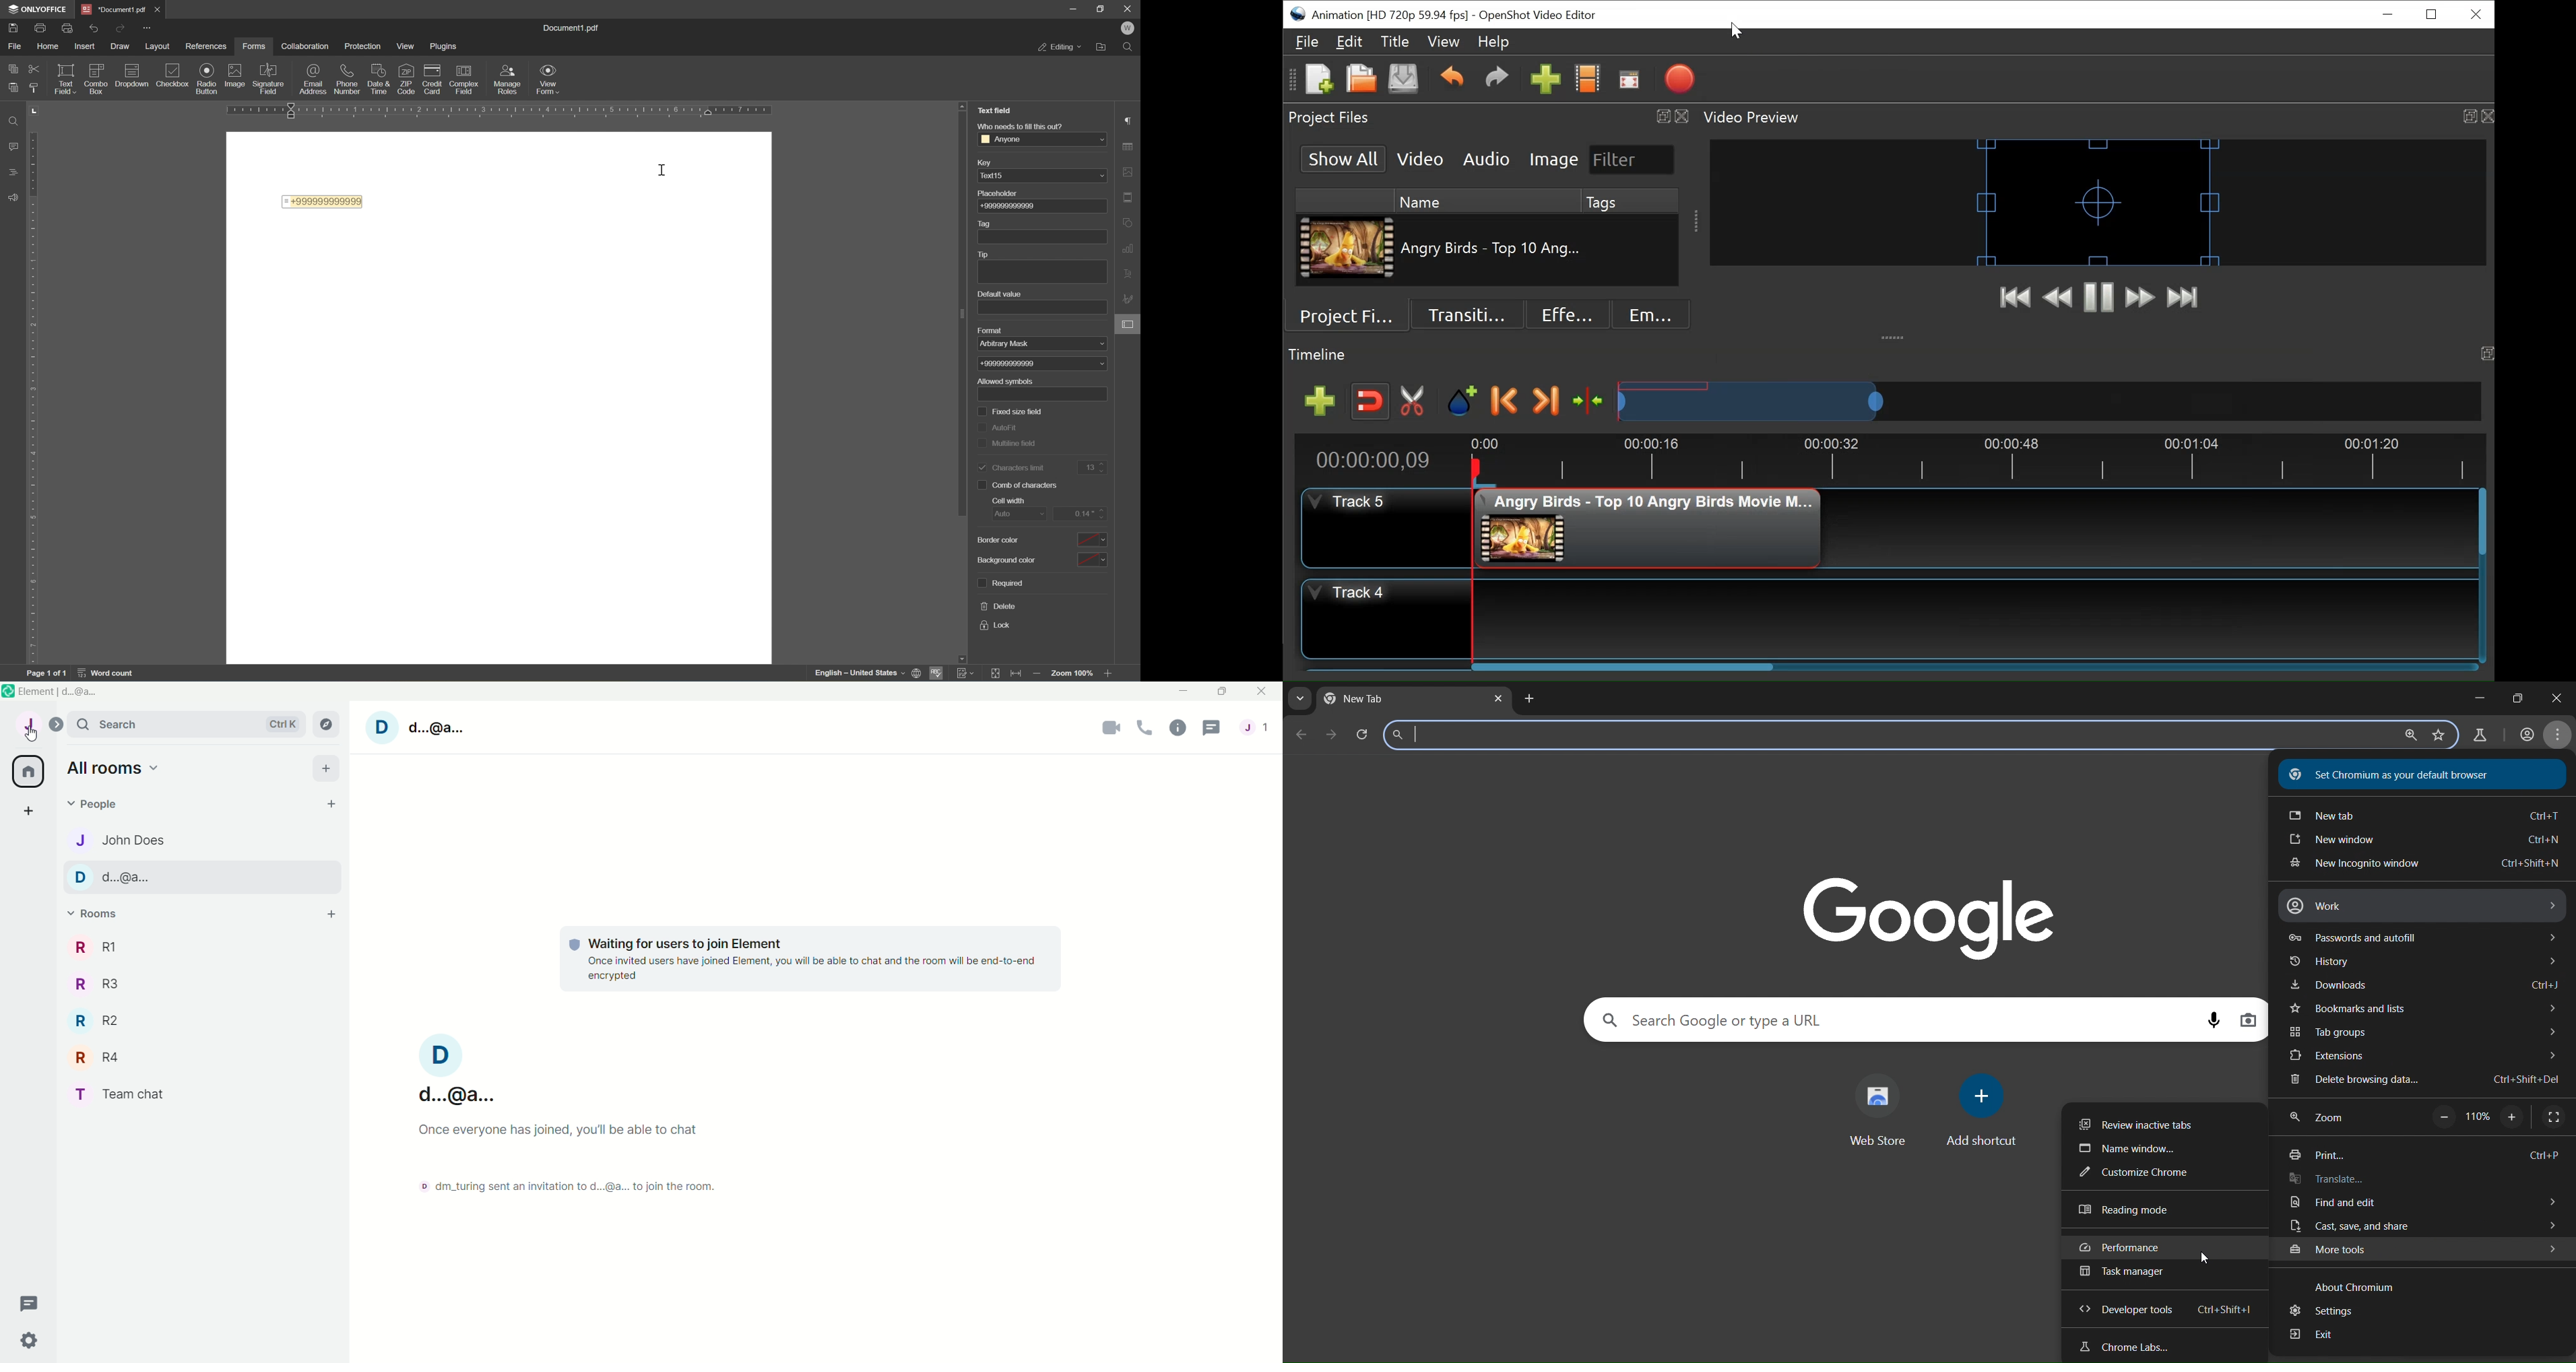  I want to click on copy style, so click(35, 86).